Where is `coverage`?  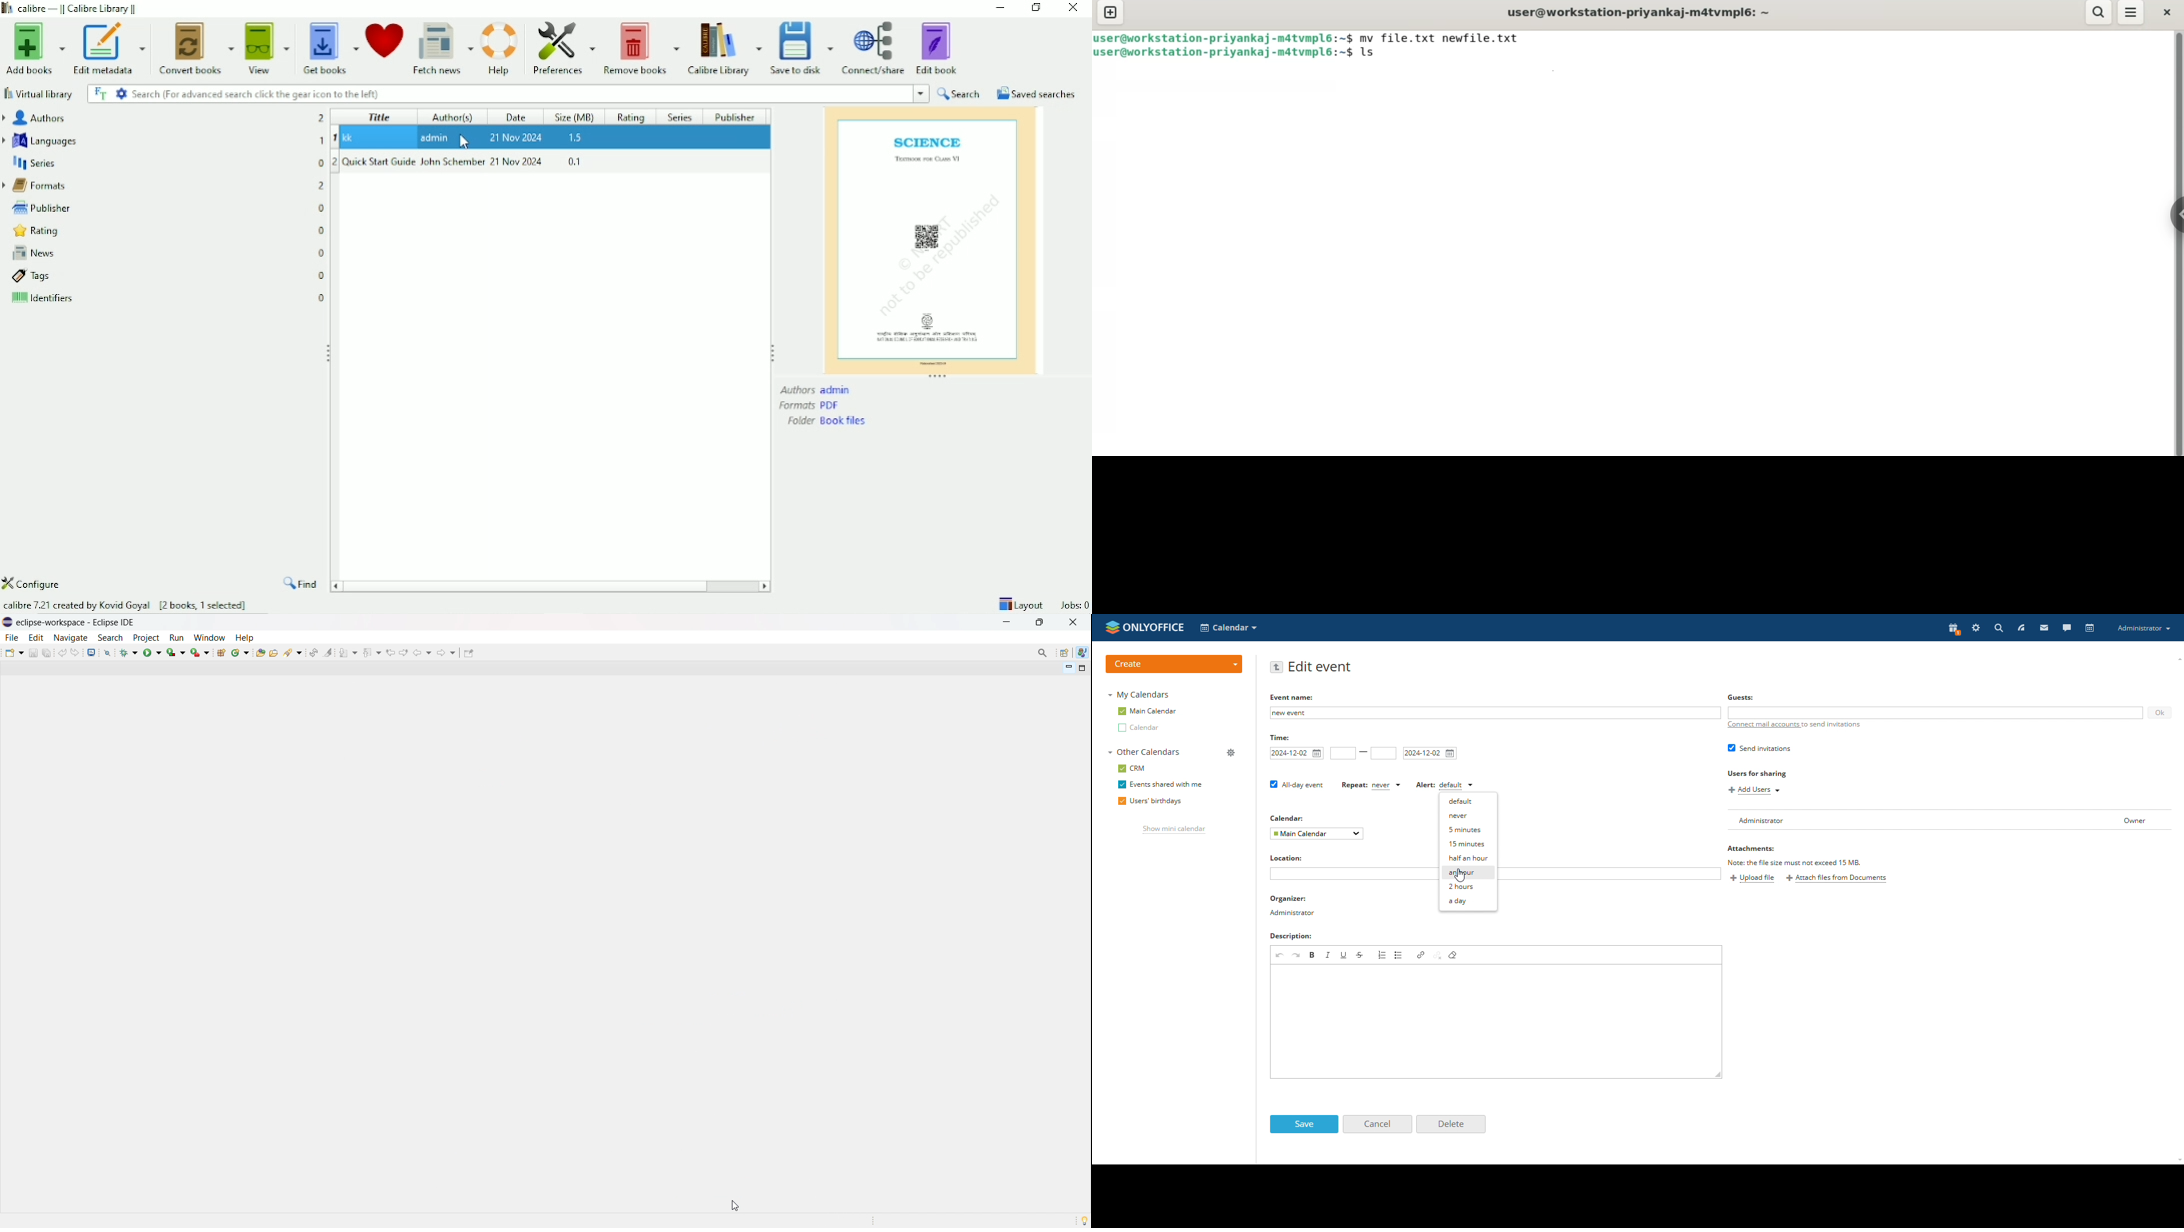
coverage is located at coordinates (176, 652).